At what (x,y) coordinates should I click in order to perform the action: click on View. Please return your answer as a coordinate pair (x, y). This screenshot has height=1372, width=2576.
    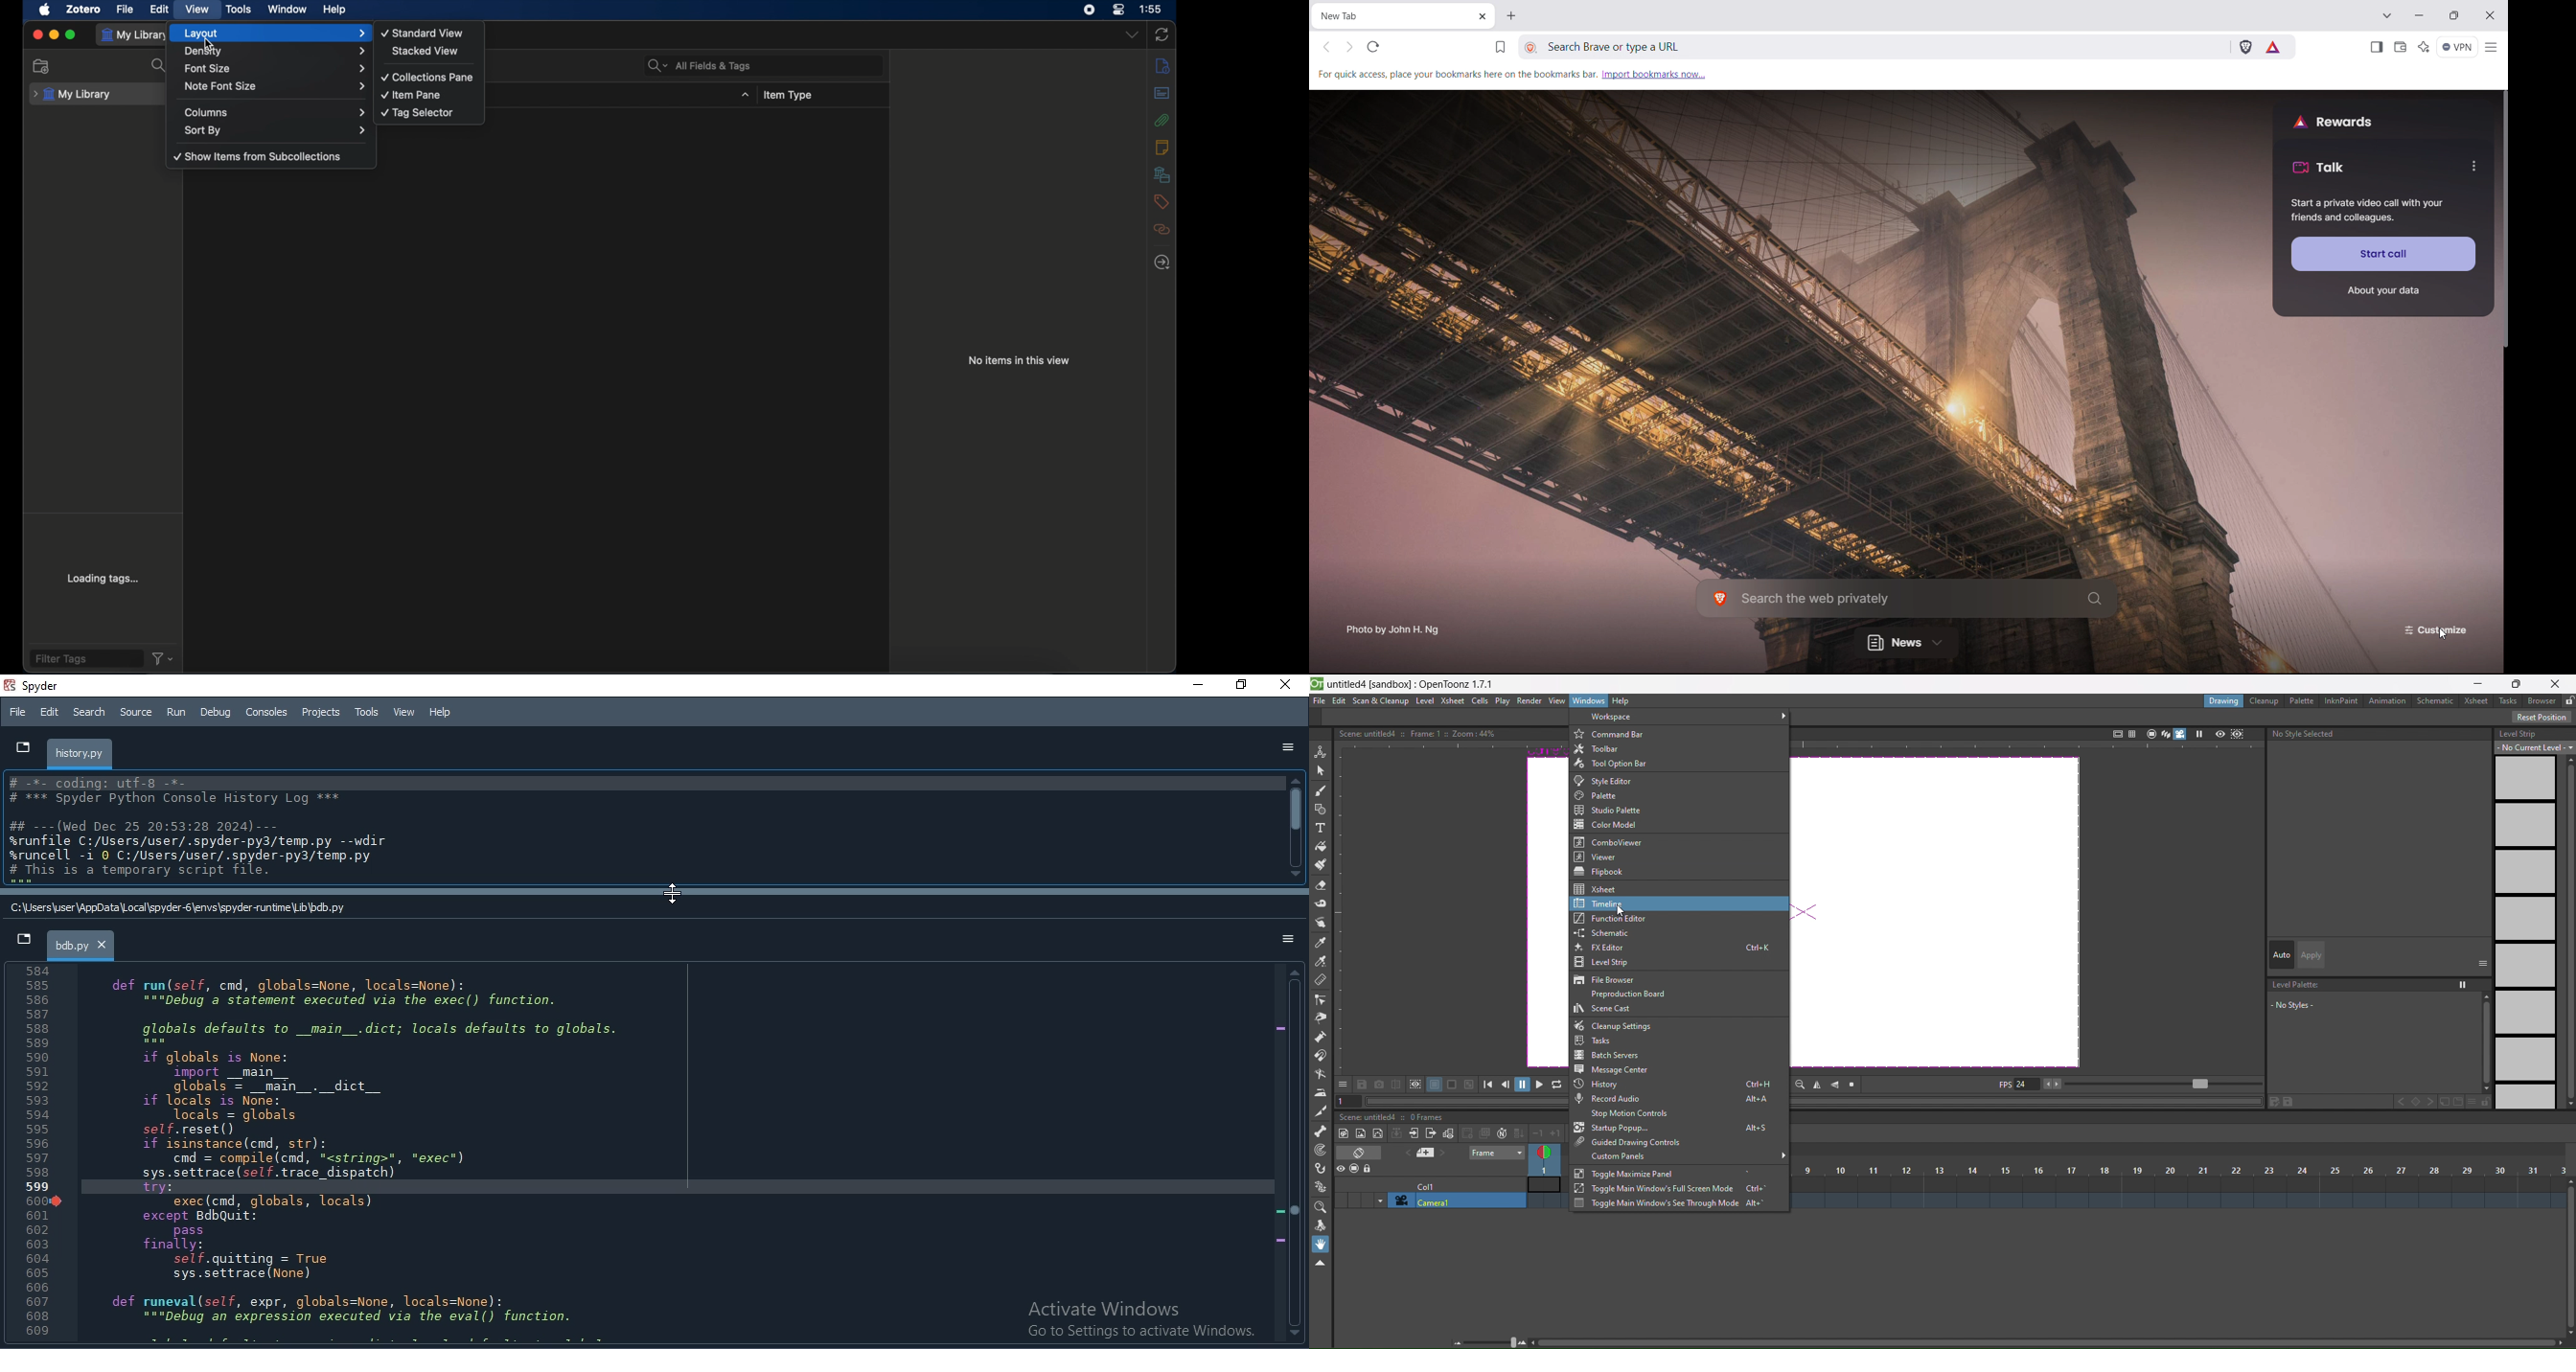
    Looking at the image, I should click on (402, 711).